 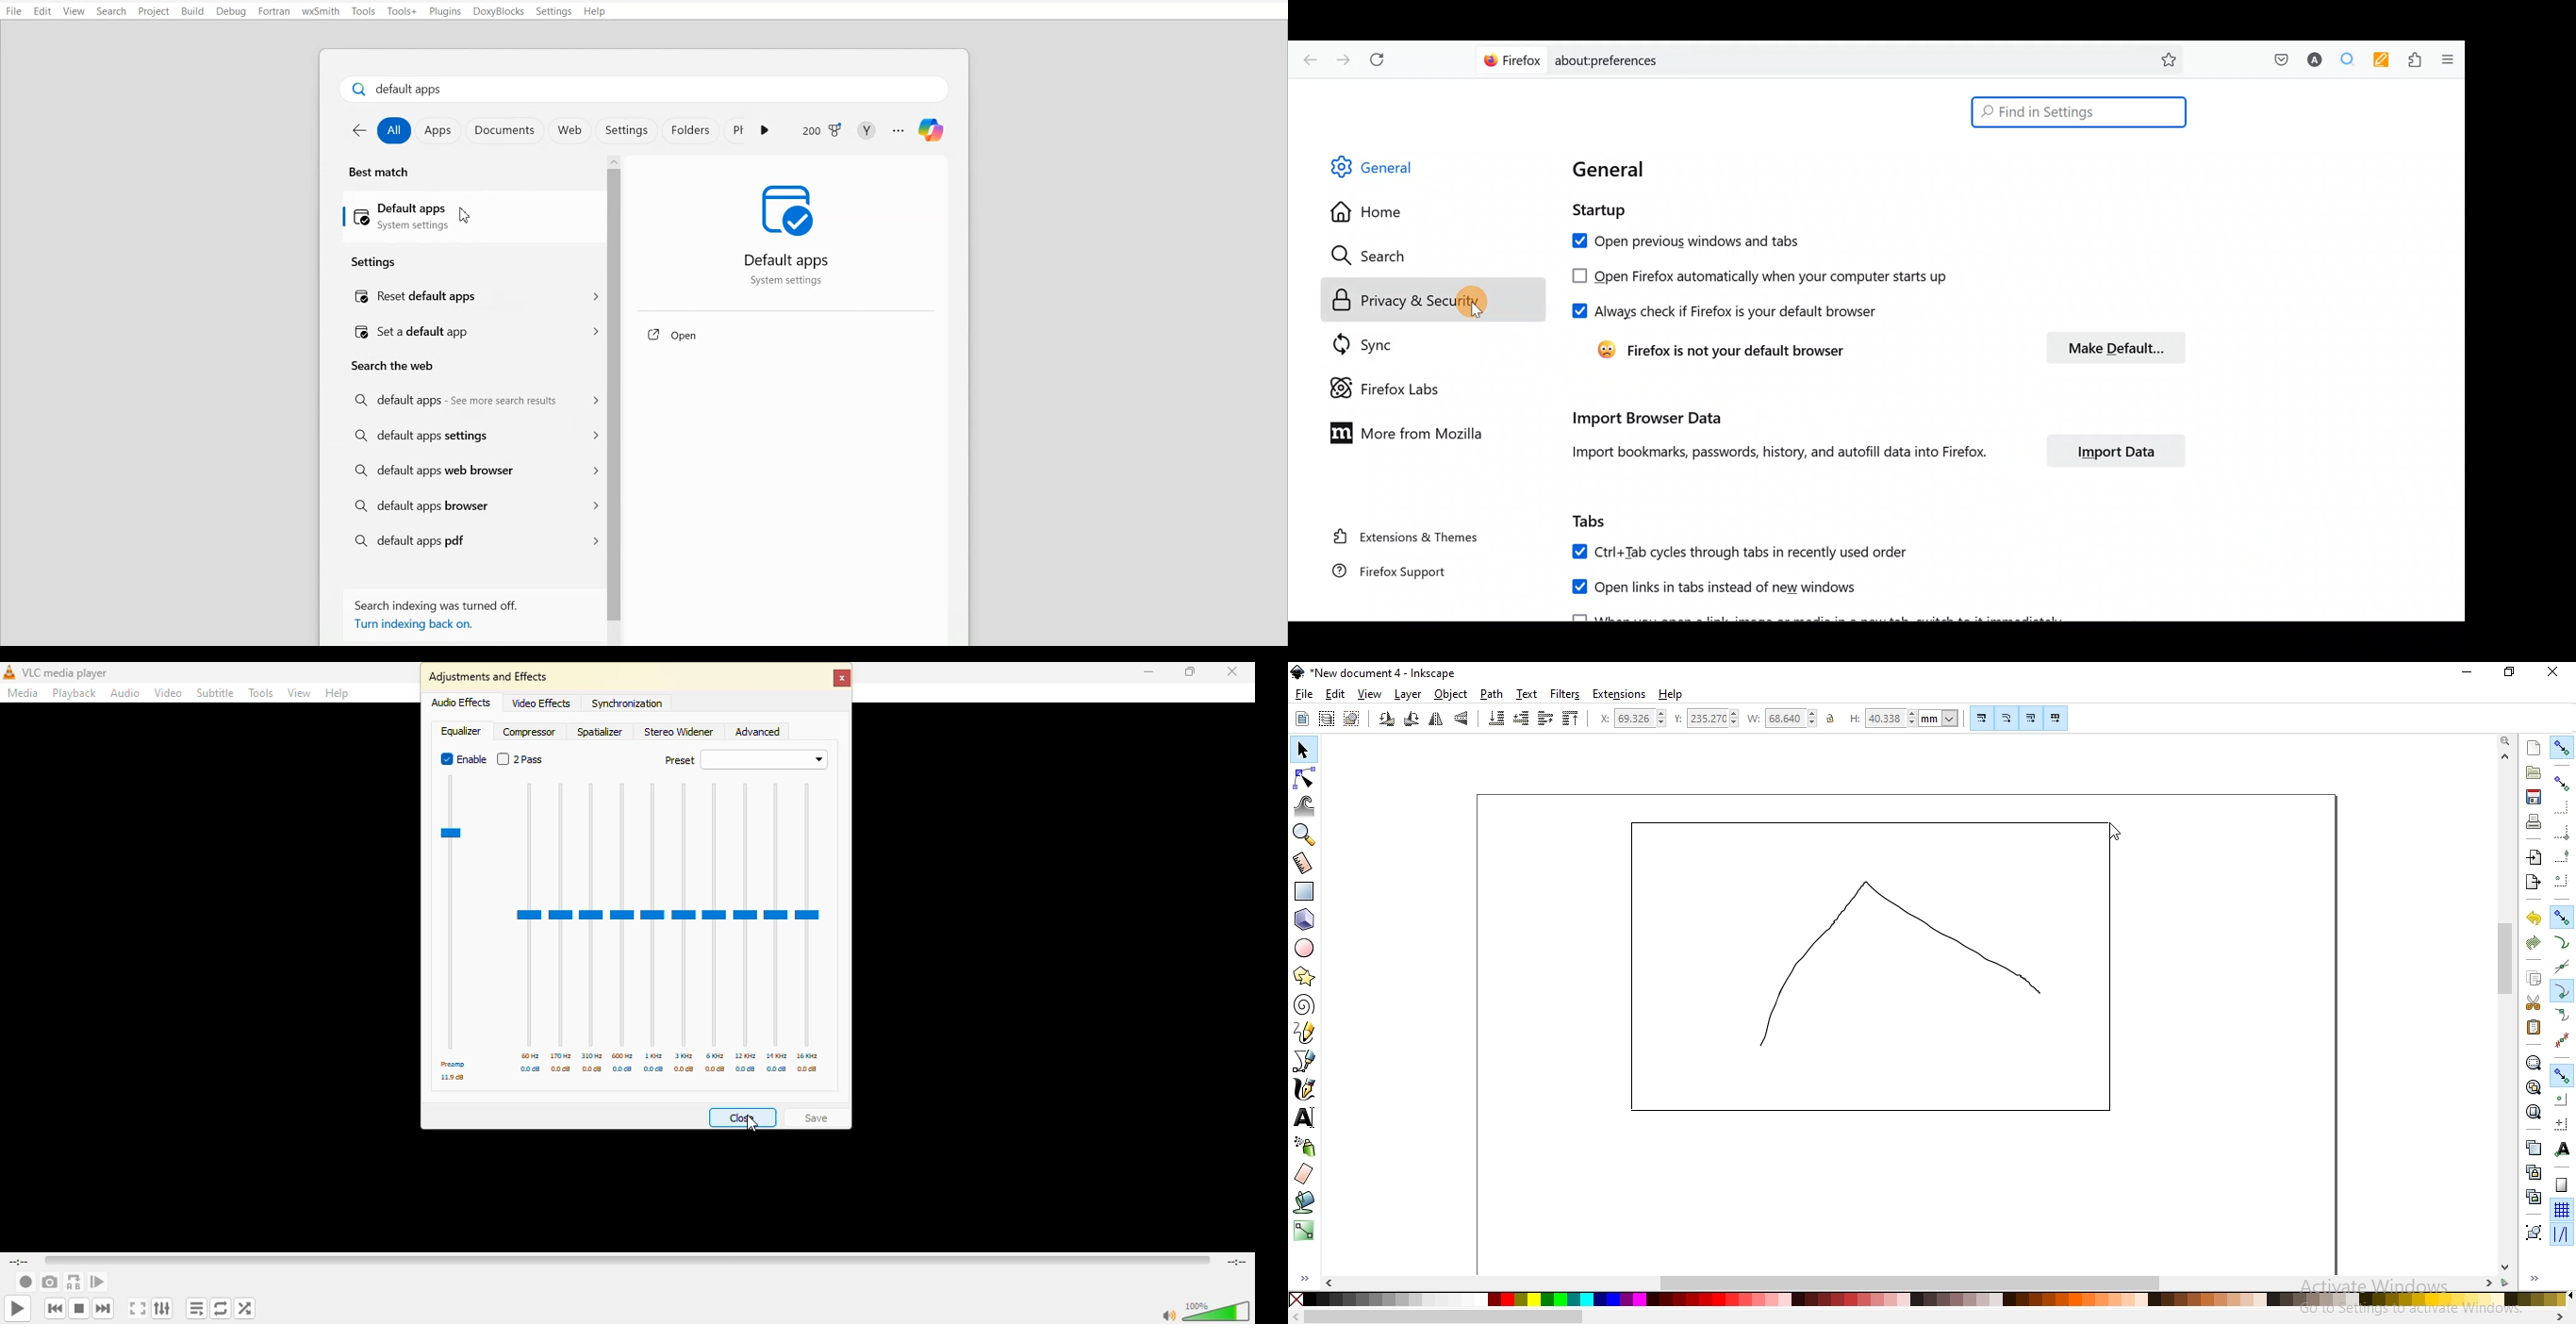 I want to click on select all objects in visible a nd unloc, so click(x=1326, y=719).